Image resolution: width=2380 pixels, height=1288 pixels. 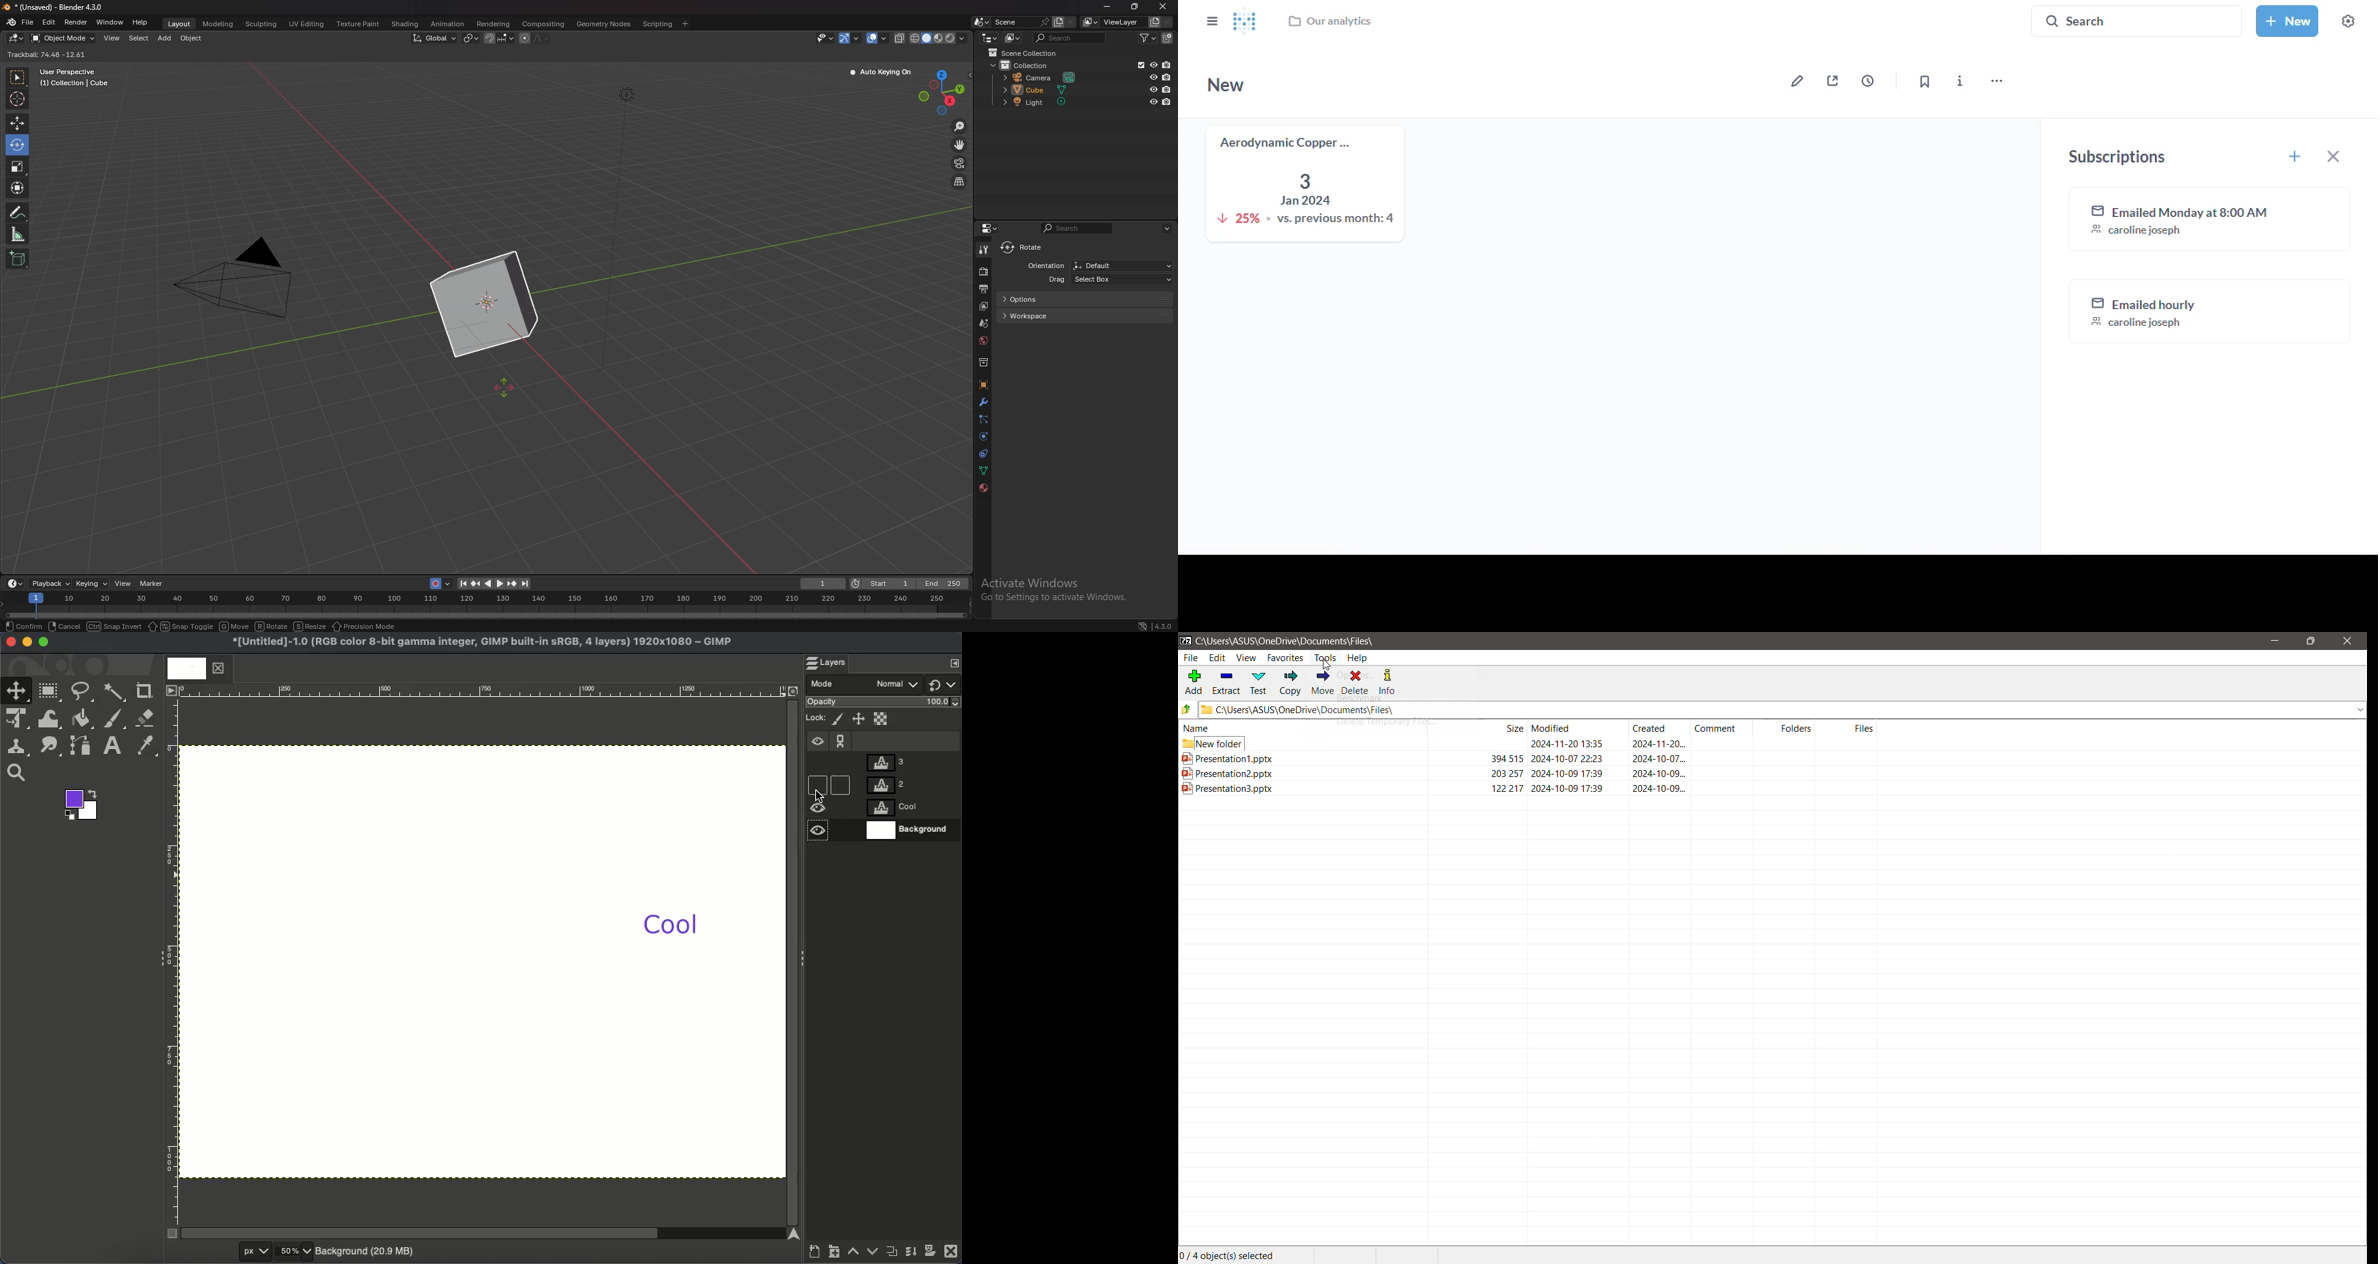 What do you see at coordinates (365, 626) in the screenshot?
I see `precision mode` at bounding box center [365, 626].